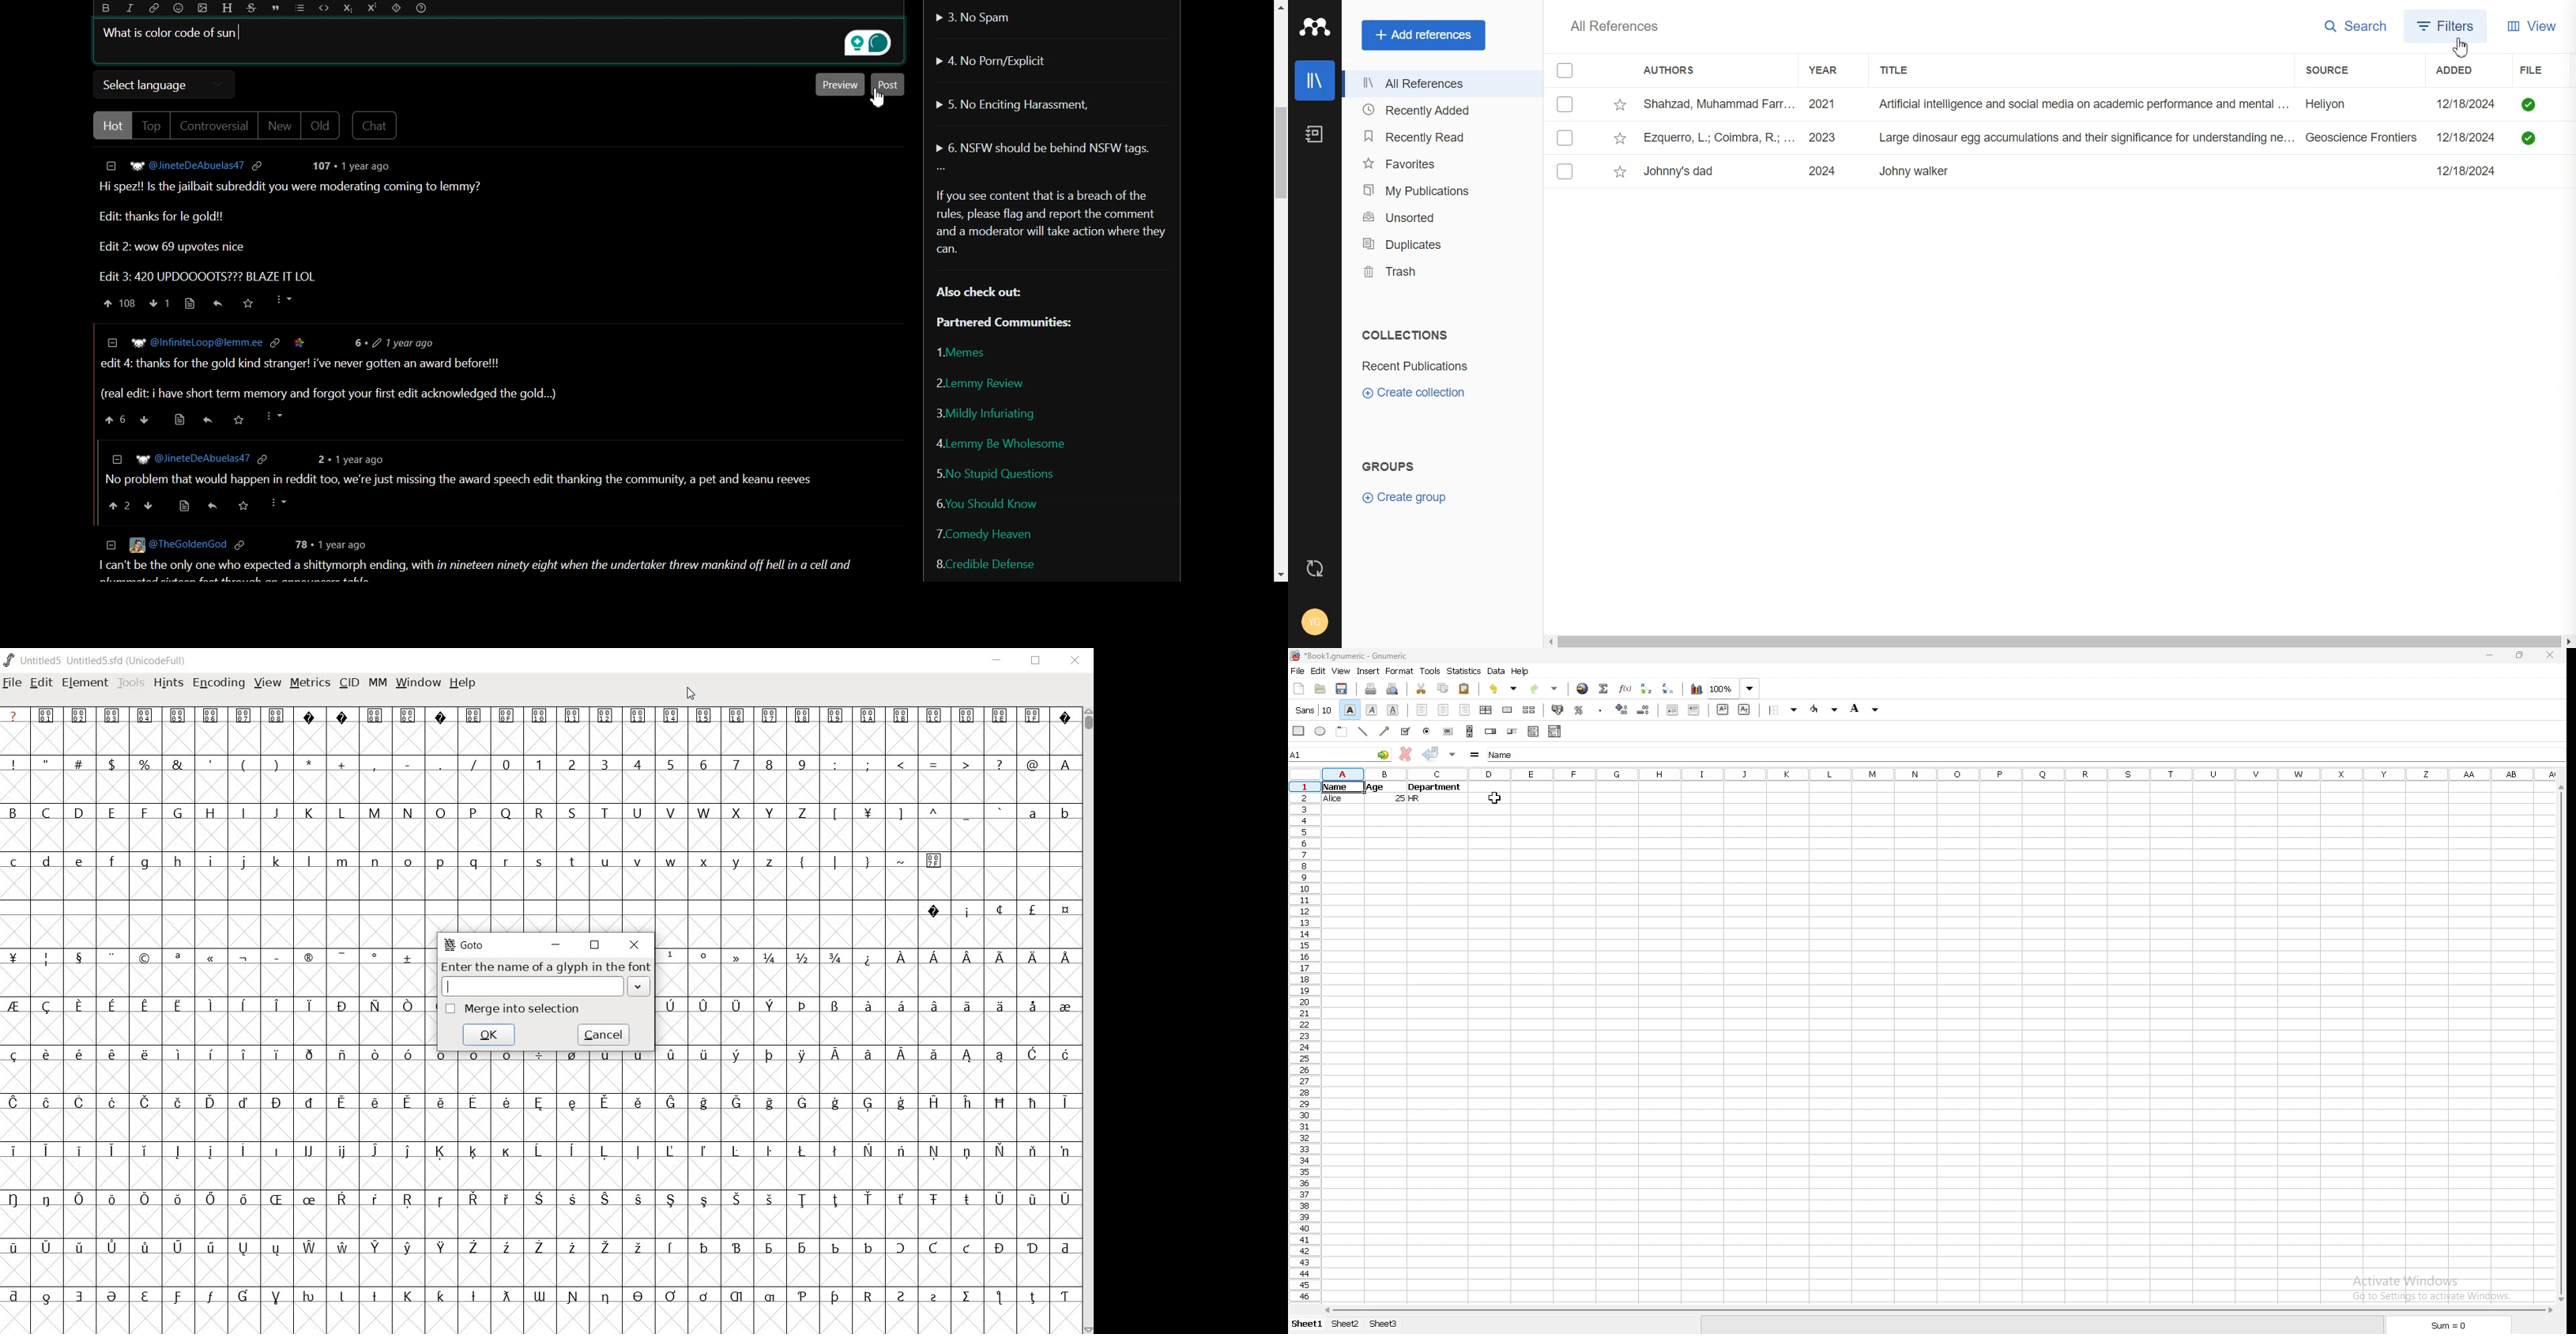 The width and height of the screenshot is (2576, 1344). Describe the element at coordinates (1033, 1295) in the screenshot. I see `Symbol` at that location.